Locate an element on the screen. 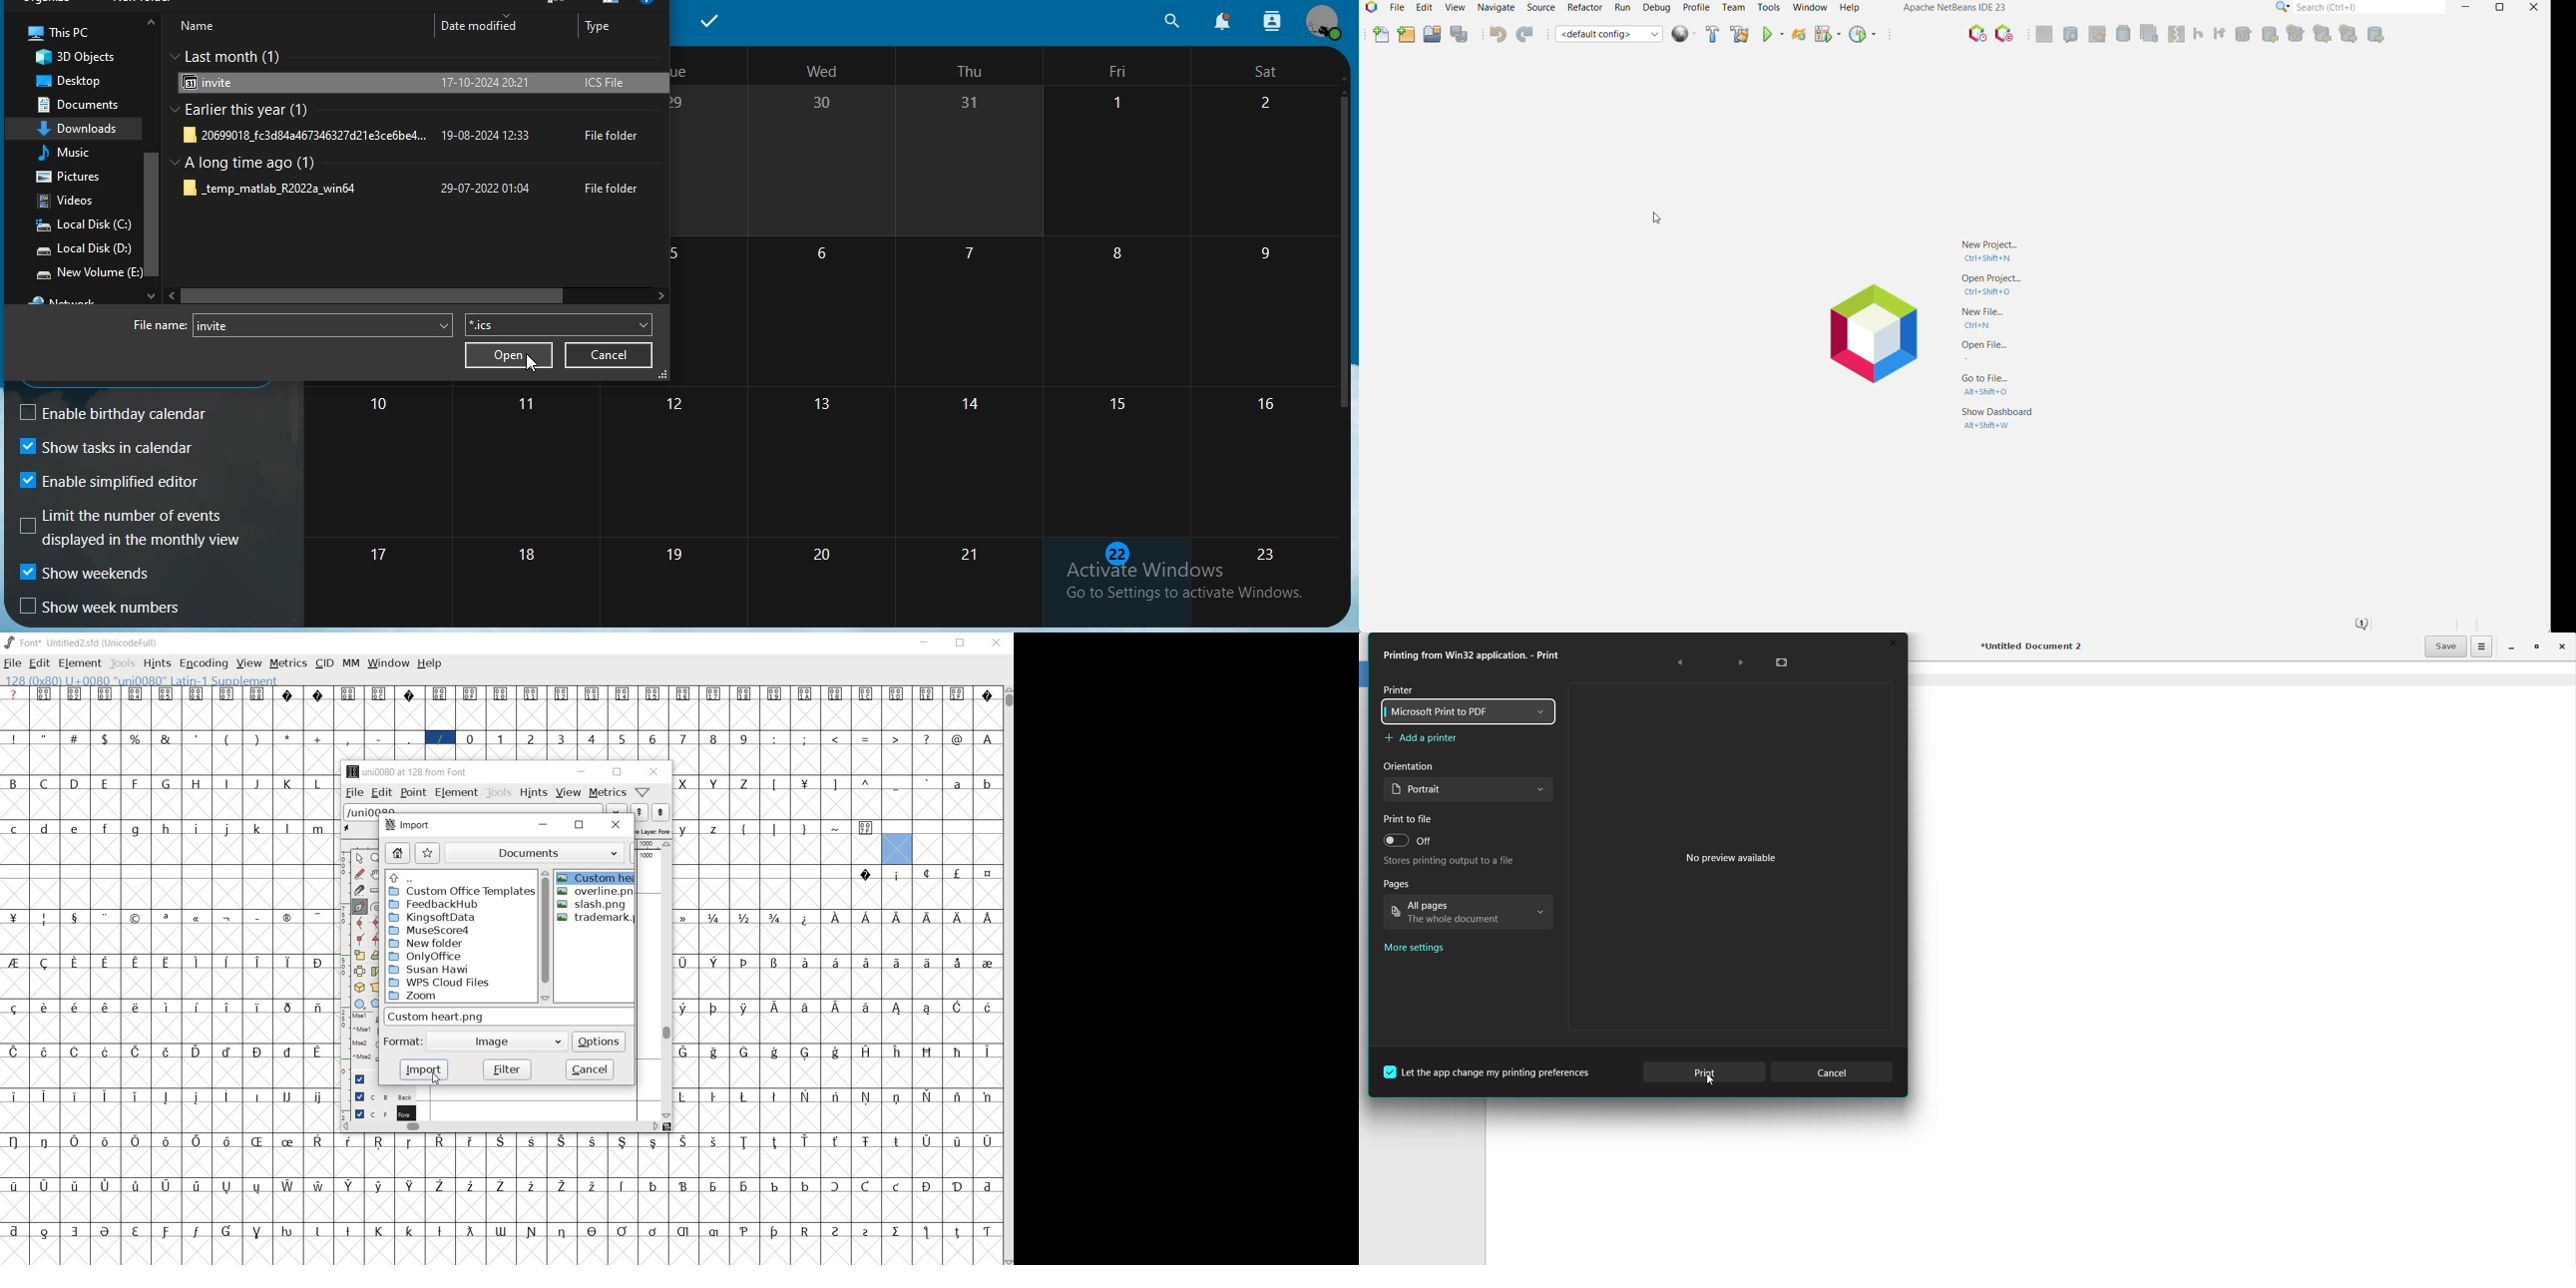 The width and height of the screenshot is (2576, 1288). glyph is located at coordinates (957, 873).